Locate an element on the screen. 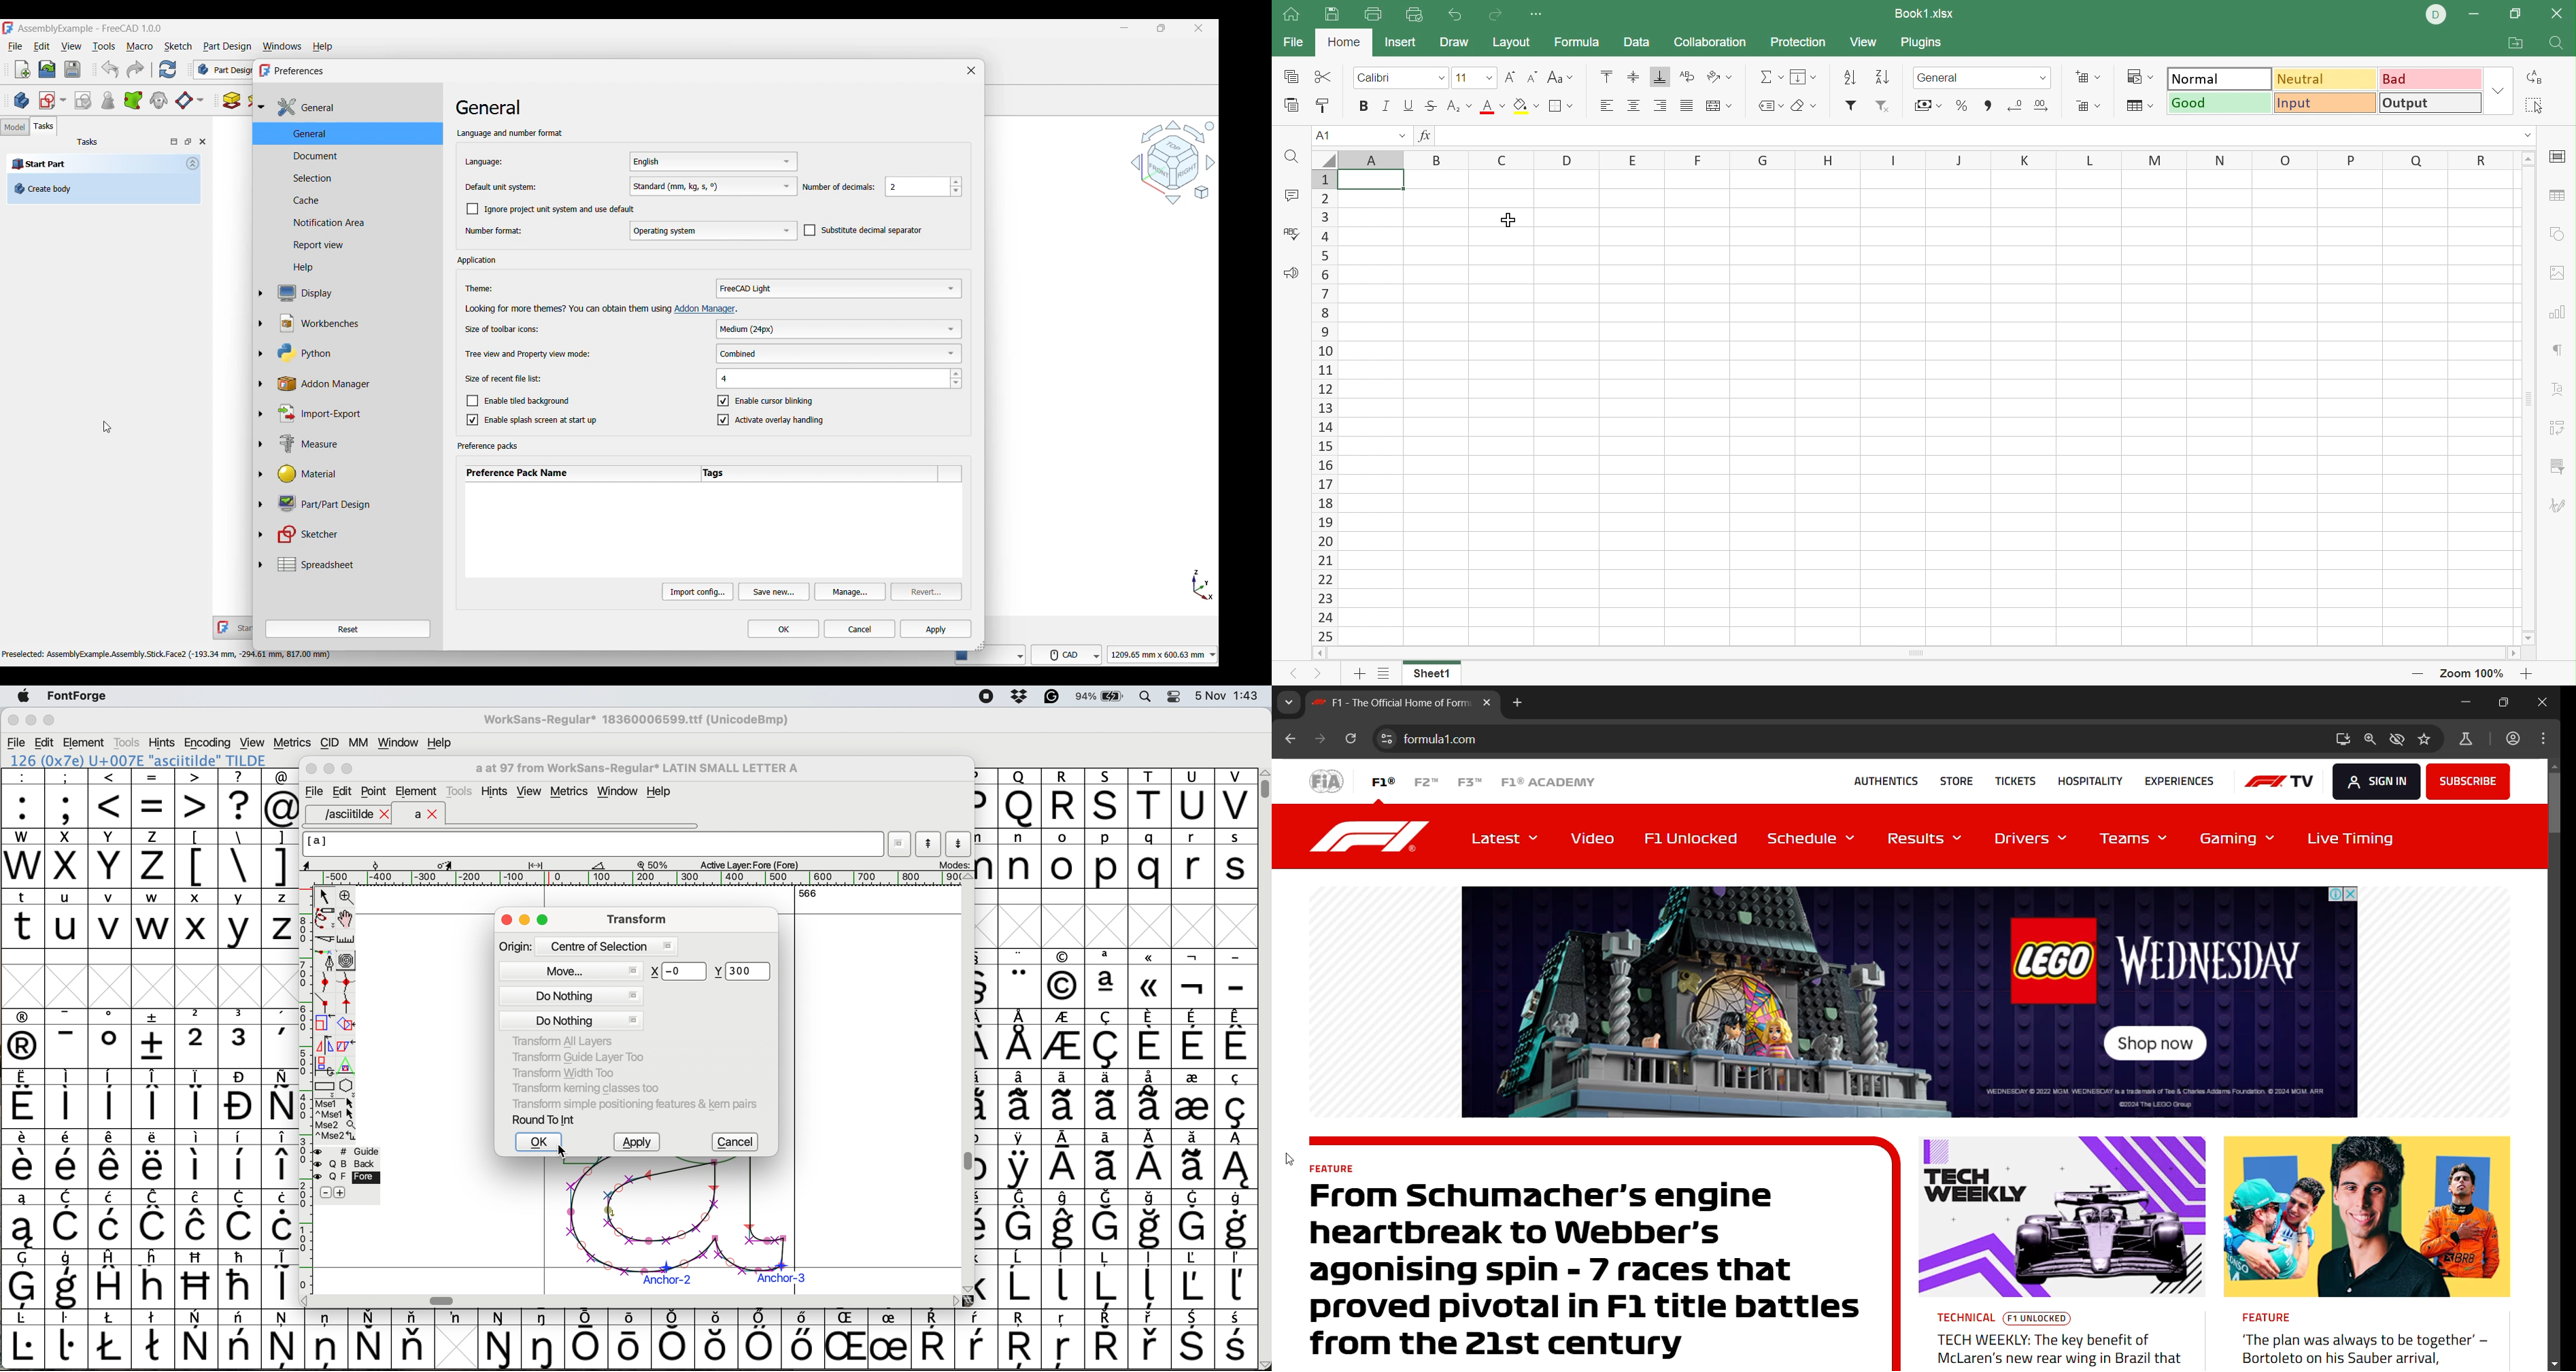  Cache is located at coordinates (352, 199).